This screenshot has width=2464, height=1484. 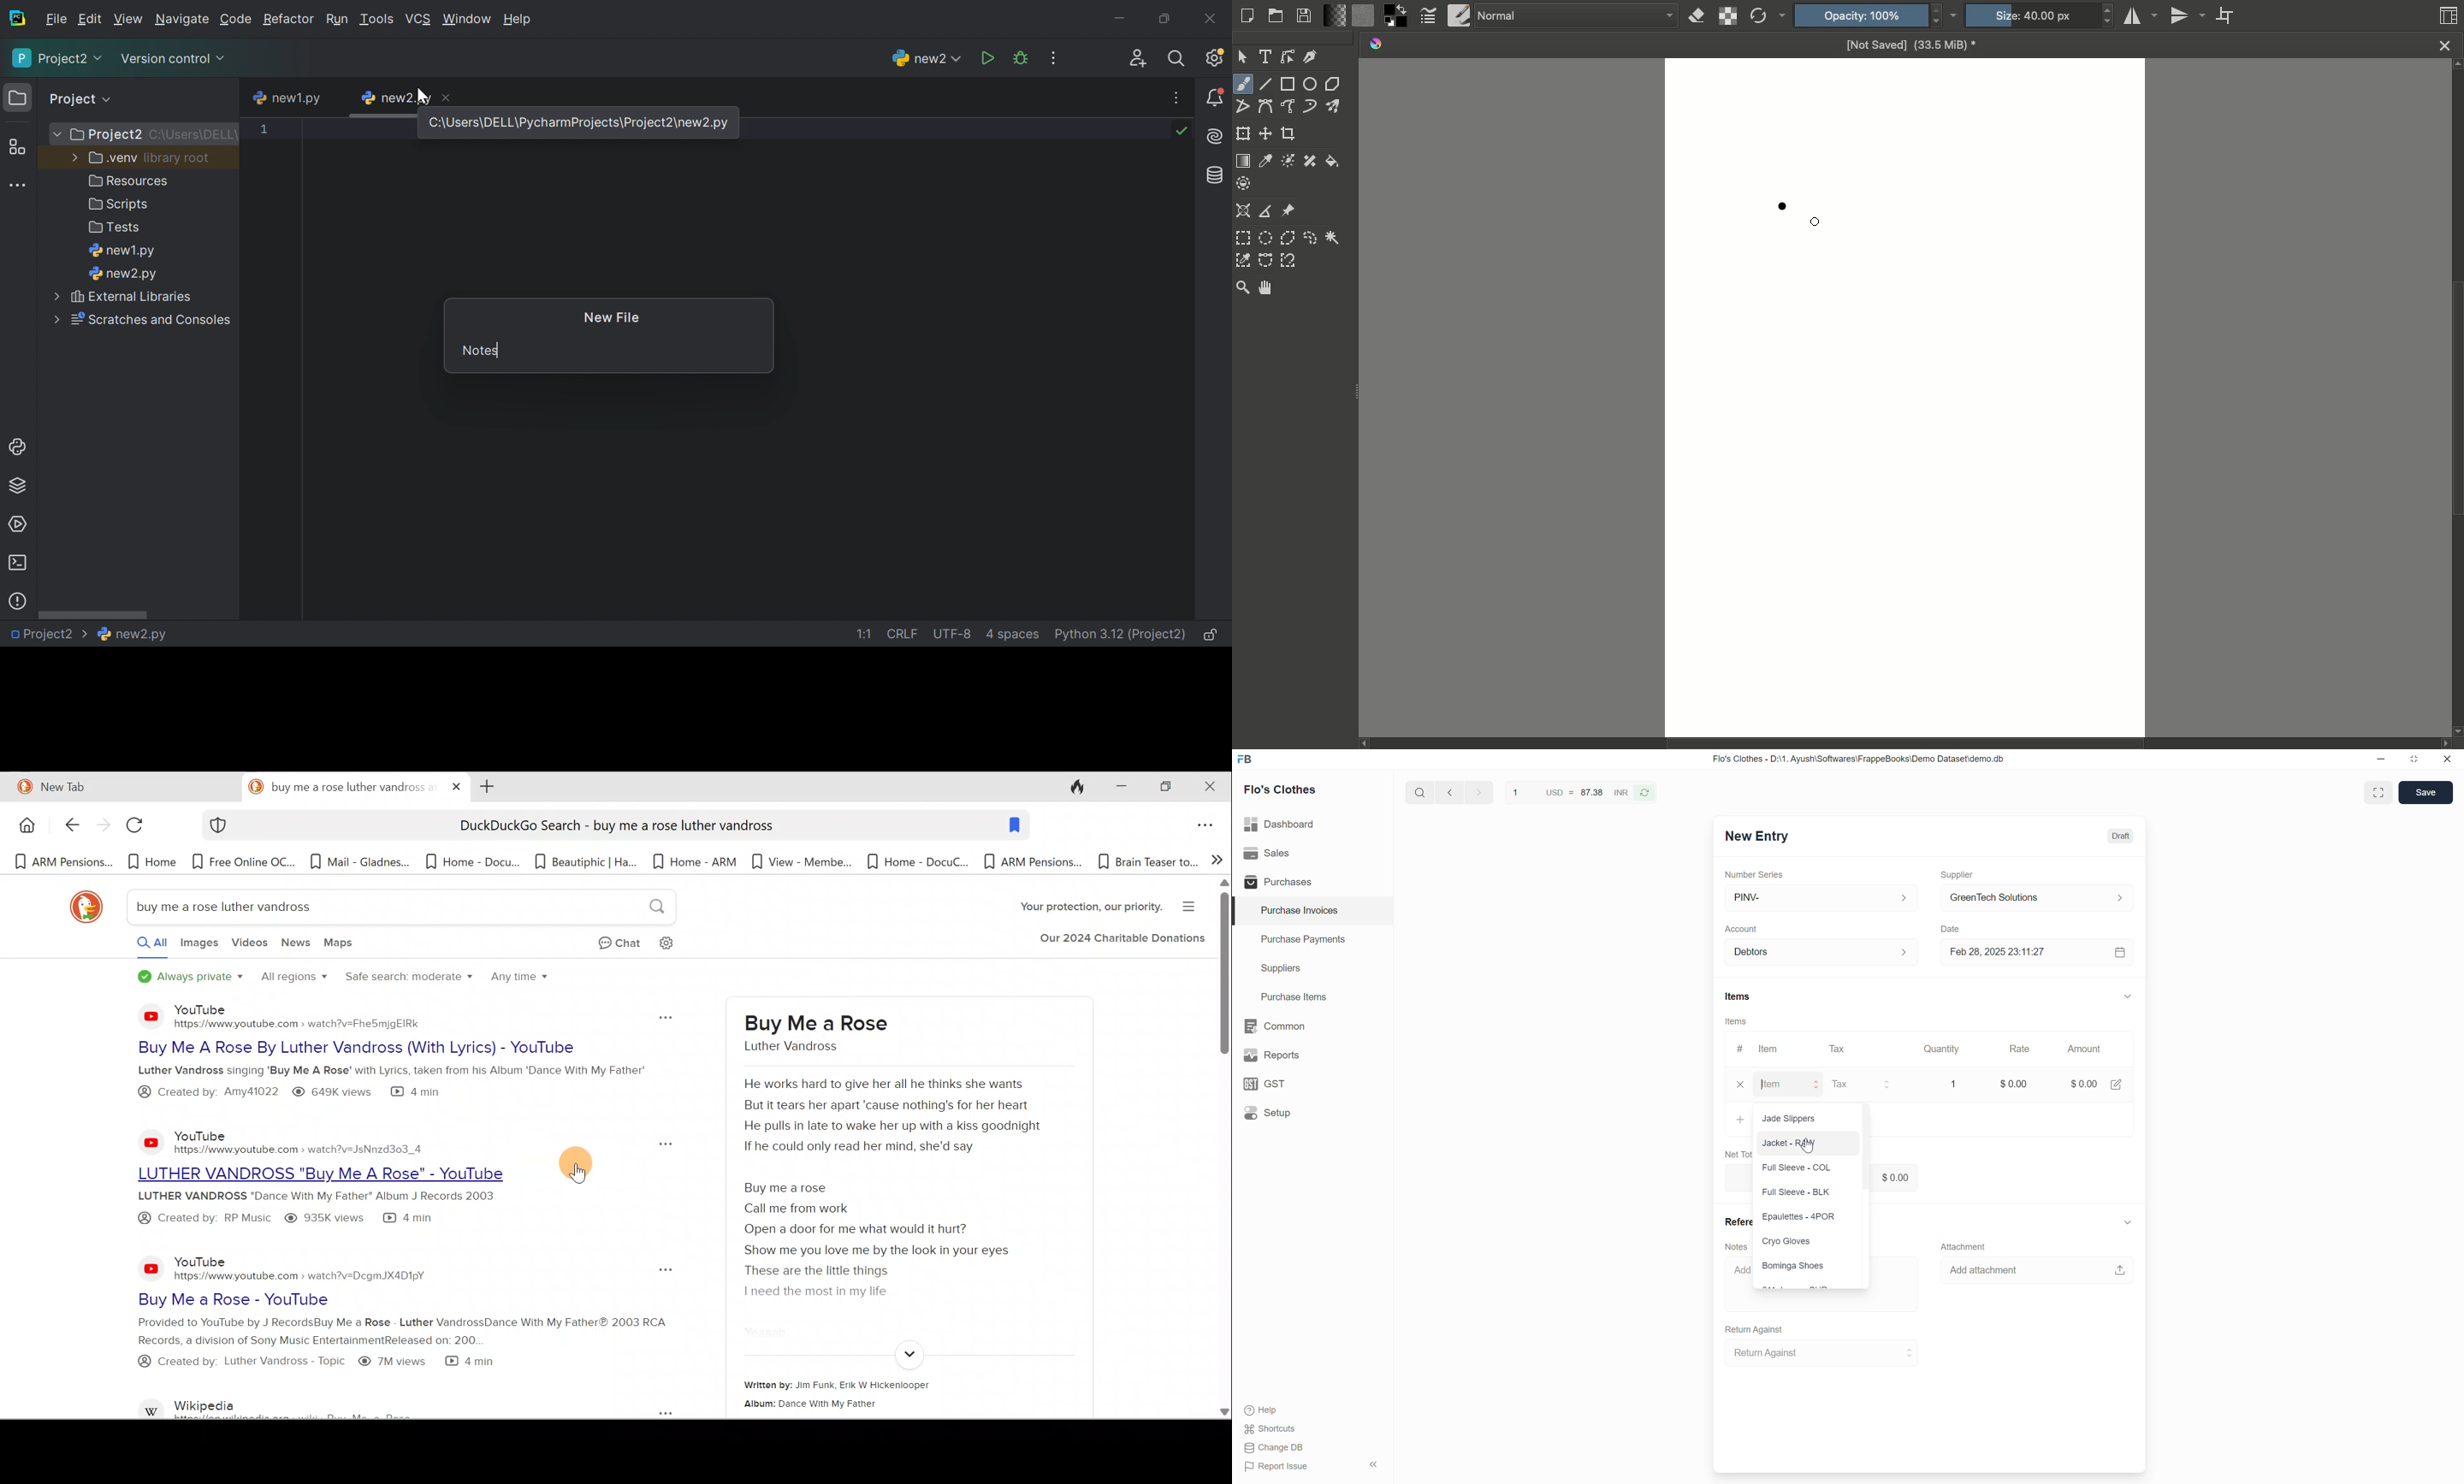 What do you see at coordinates (1964, 1247) in the screenshot?
I see `Attachment` at bounding box center [1964, 1247].